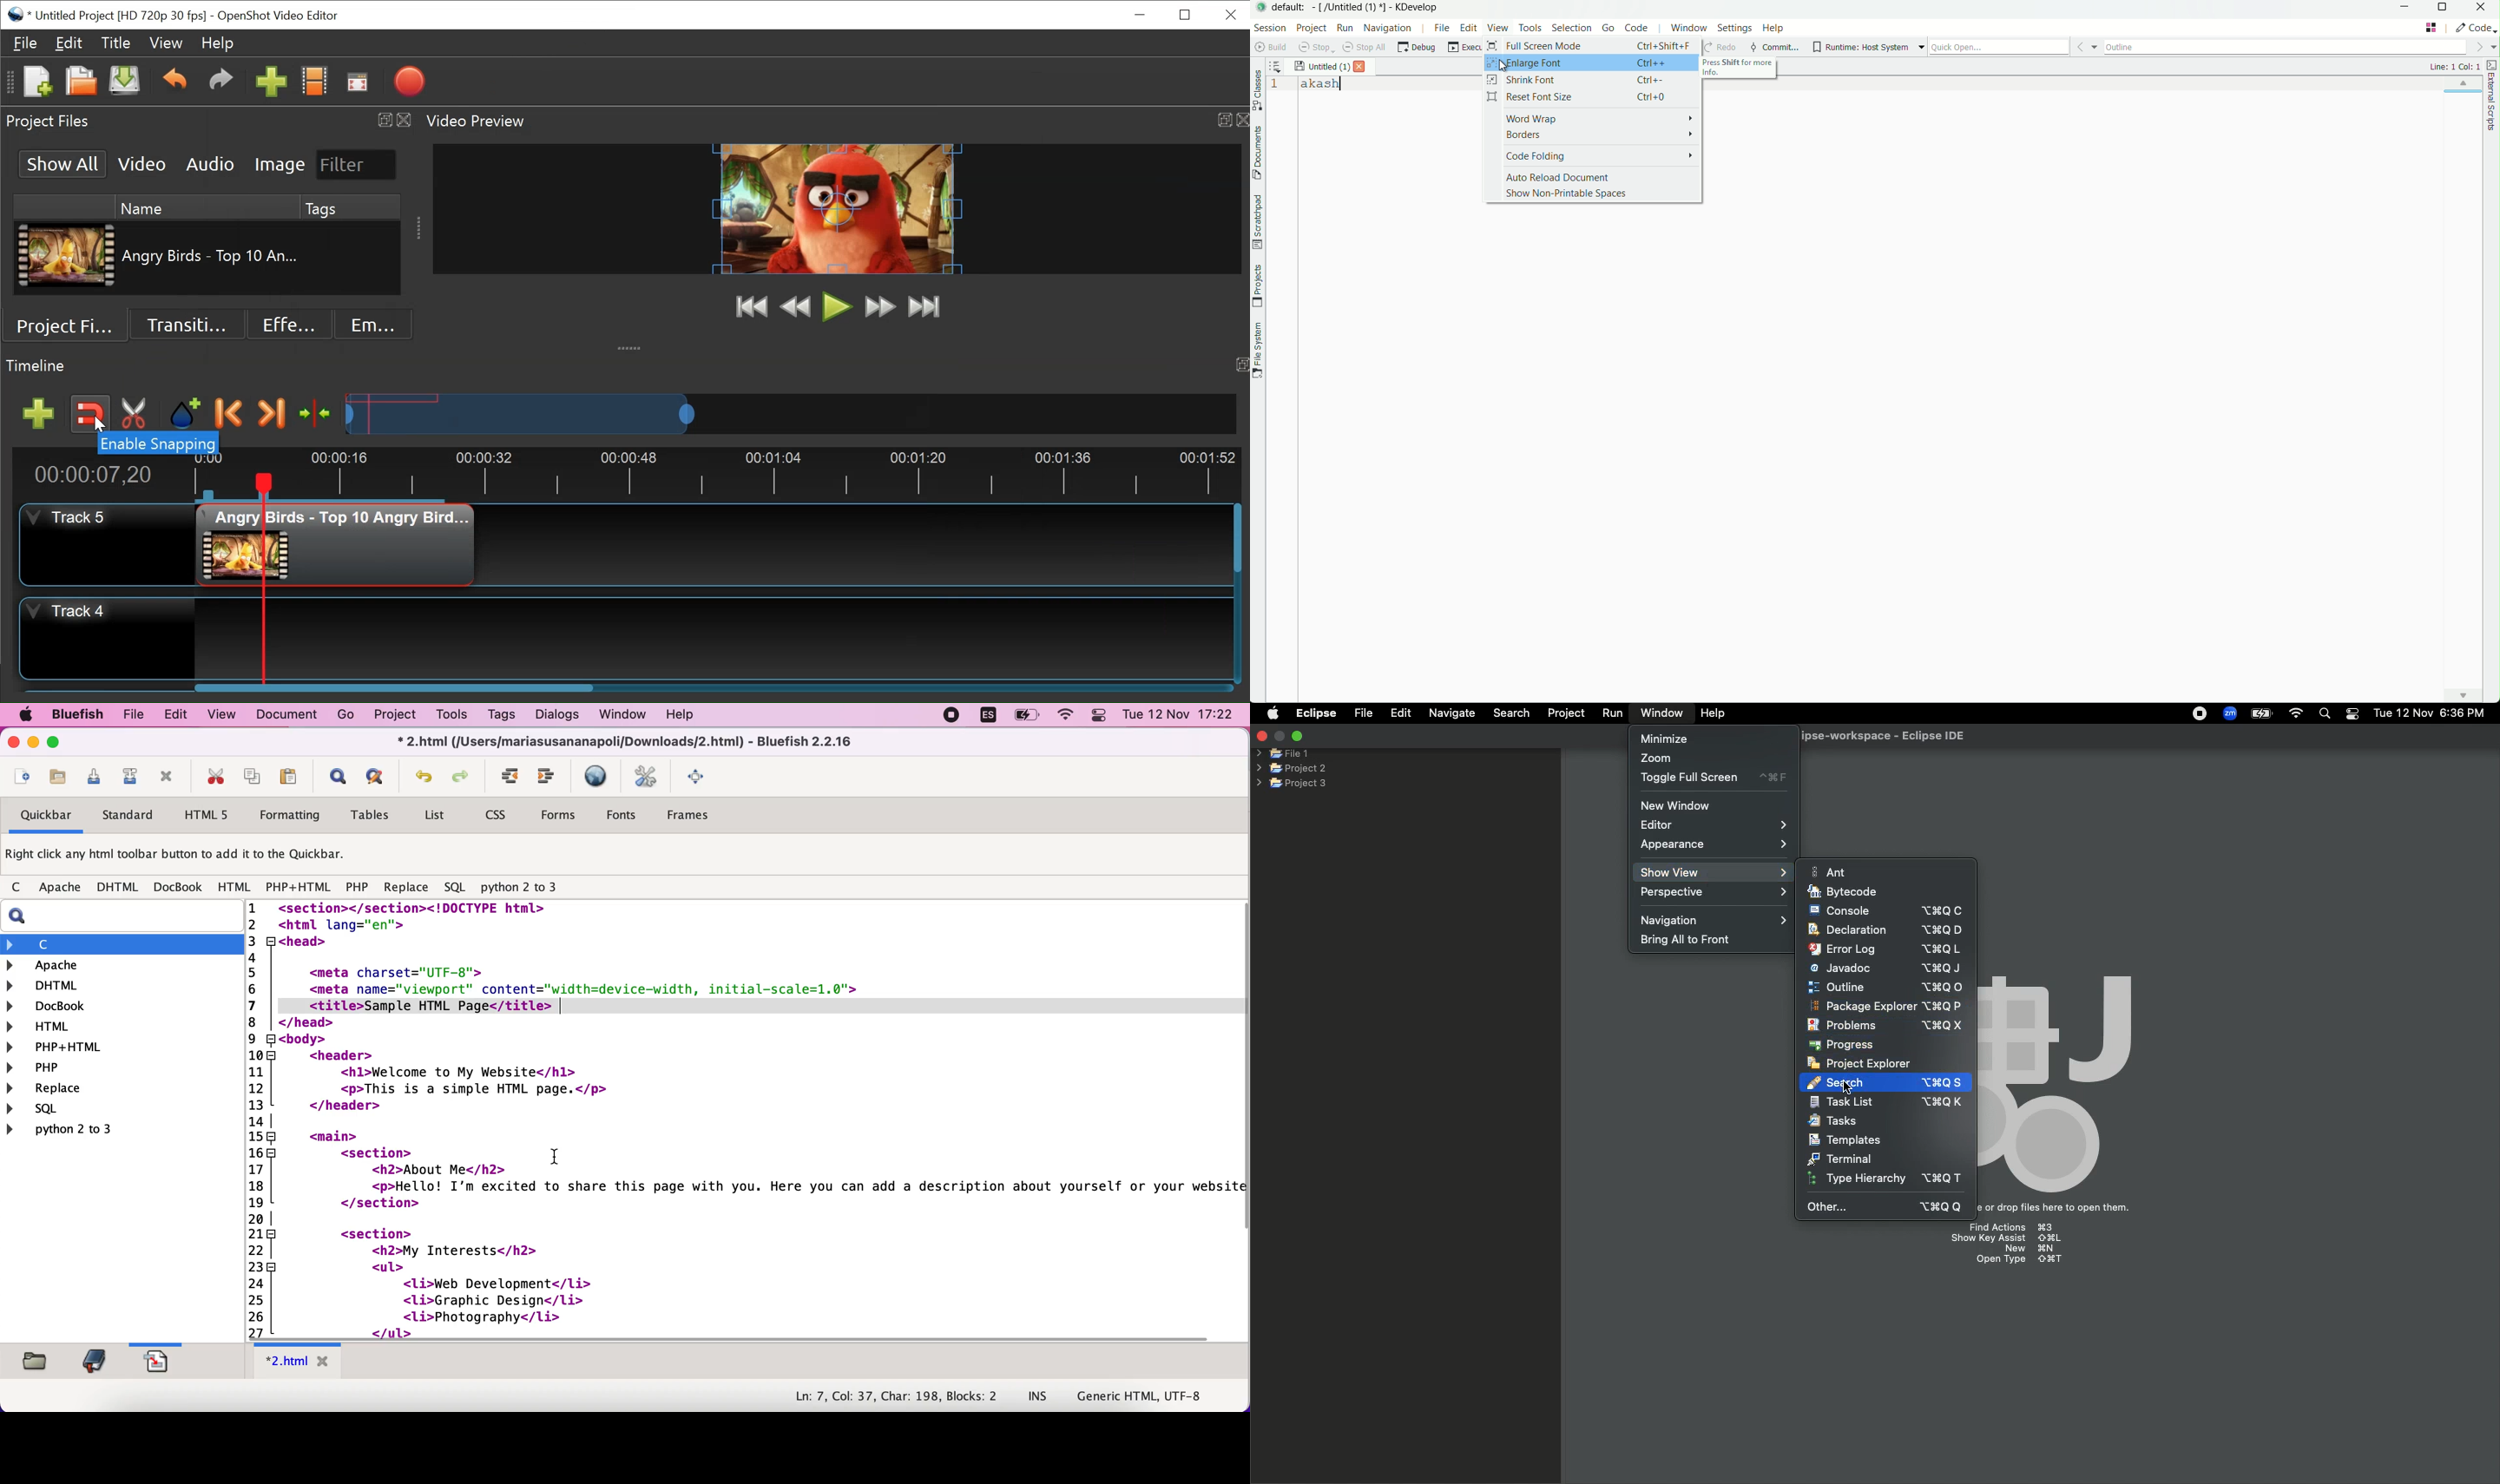 Image resolution: width=2520 pixels, height=1484 pixels. What do you see at coordinates (1258, 287) in the screenshot?
I see `projects` at bounding box center [1258, 287].